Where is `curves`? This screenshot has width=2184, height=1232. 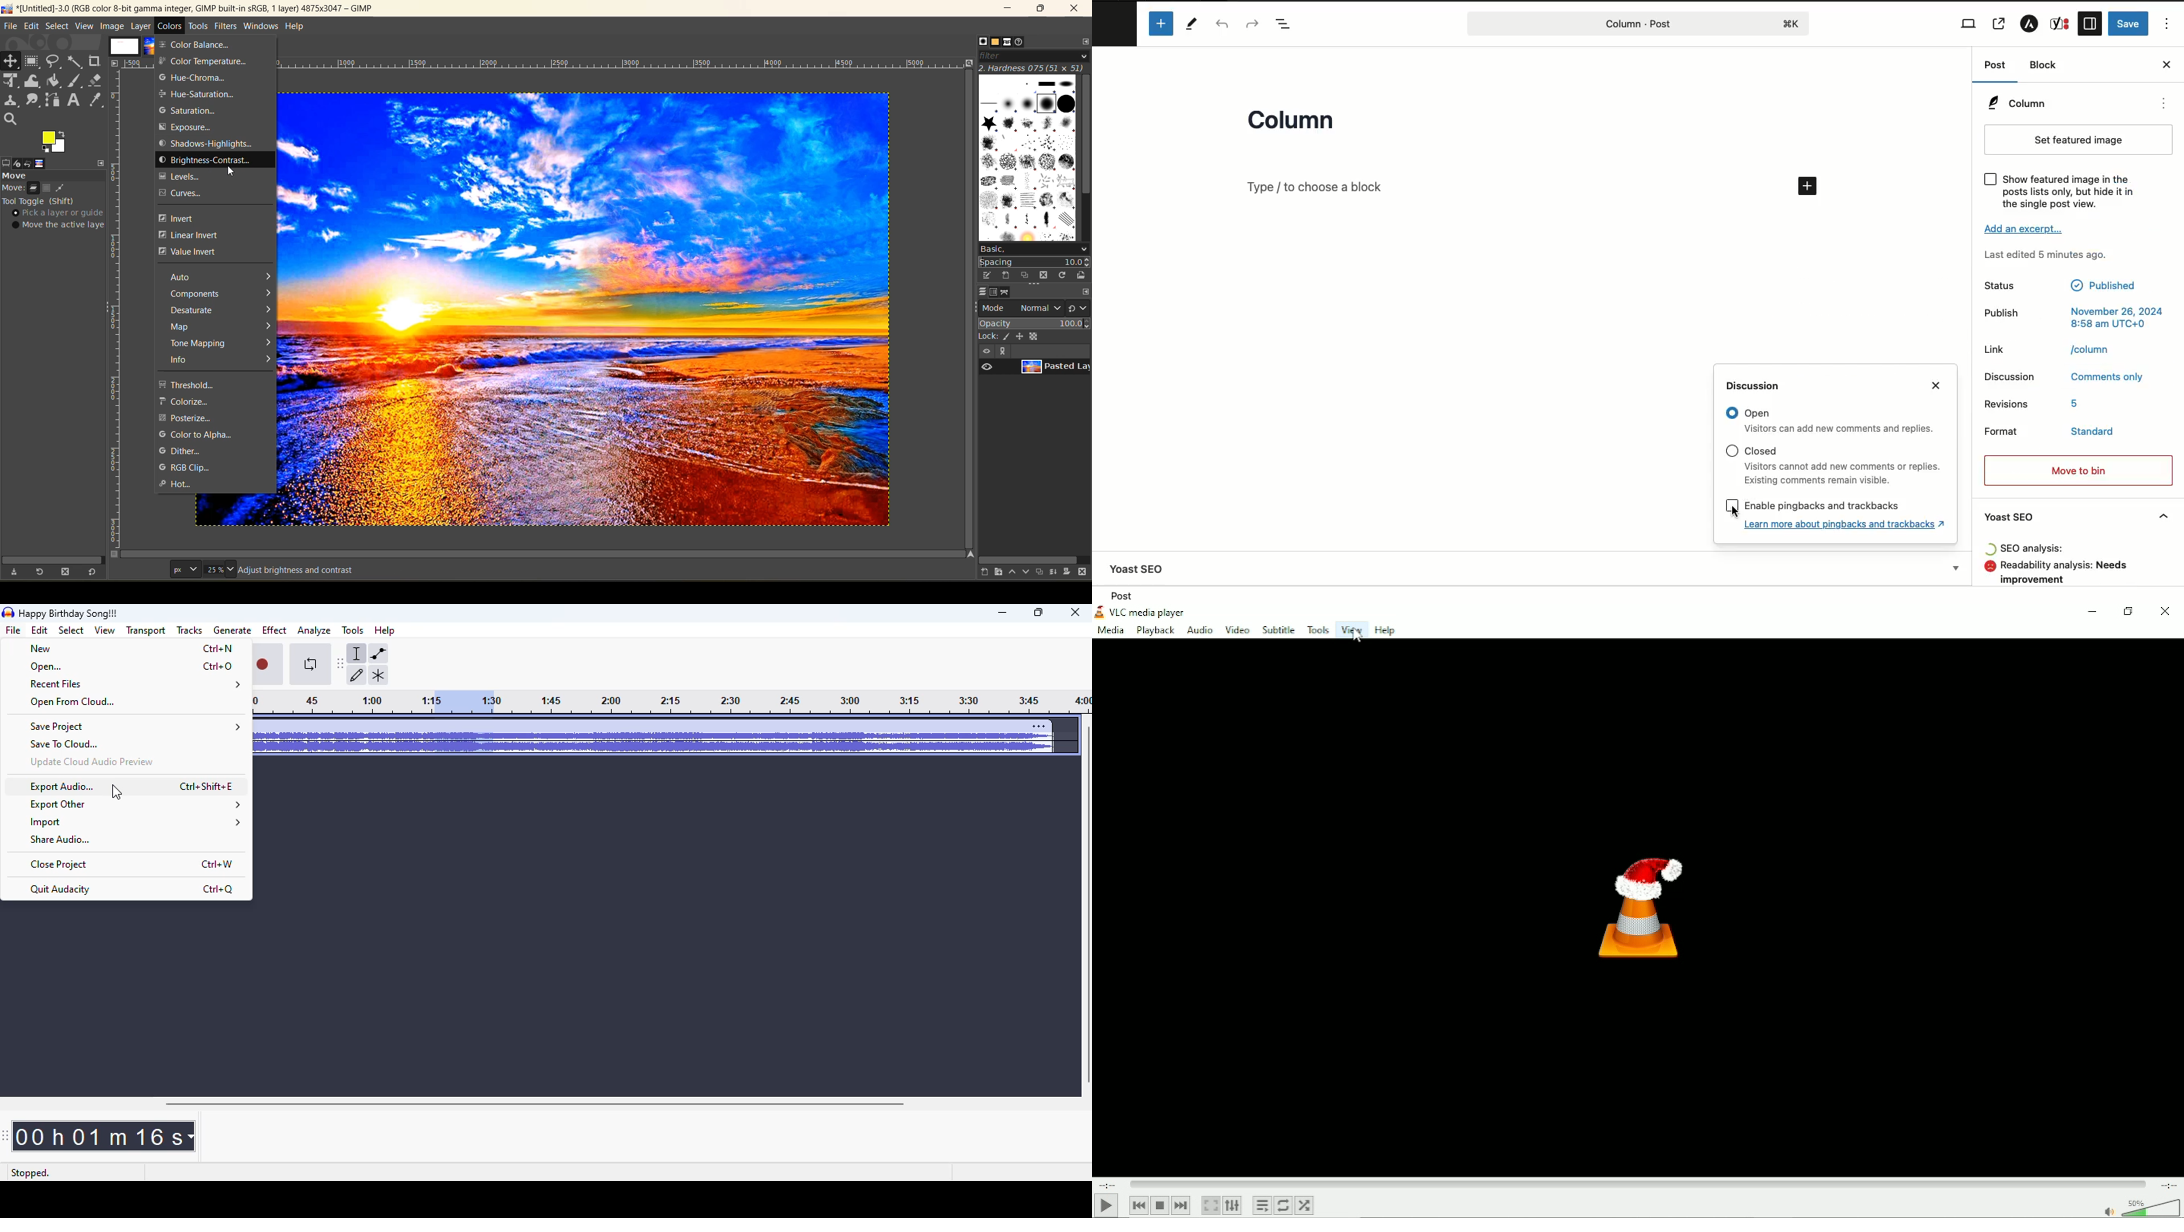 curves is located at coordinates (186, 193).